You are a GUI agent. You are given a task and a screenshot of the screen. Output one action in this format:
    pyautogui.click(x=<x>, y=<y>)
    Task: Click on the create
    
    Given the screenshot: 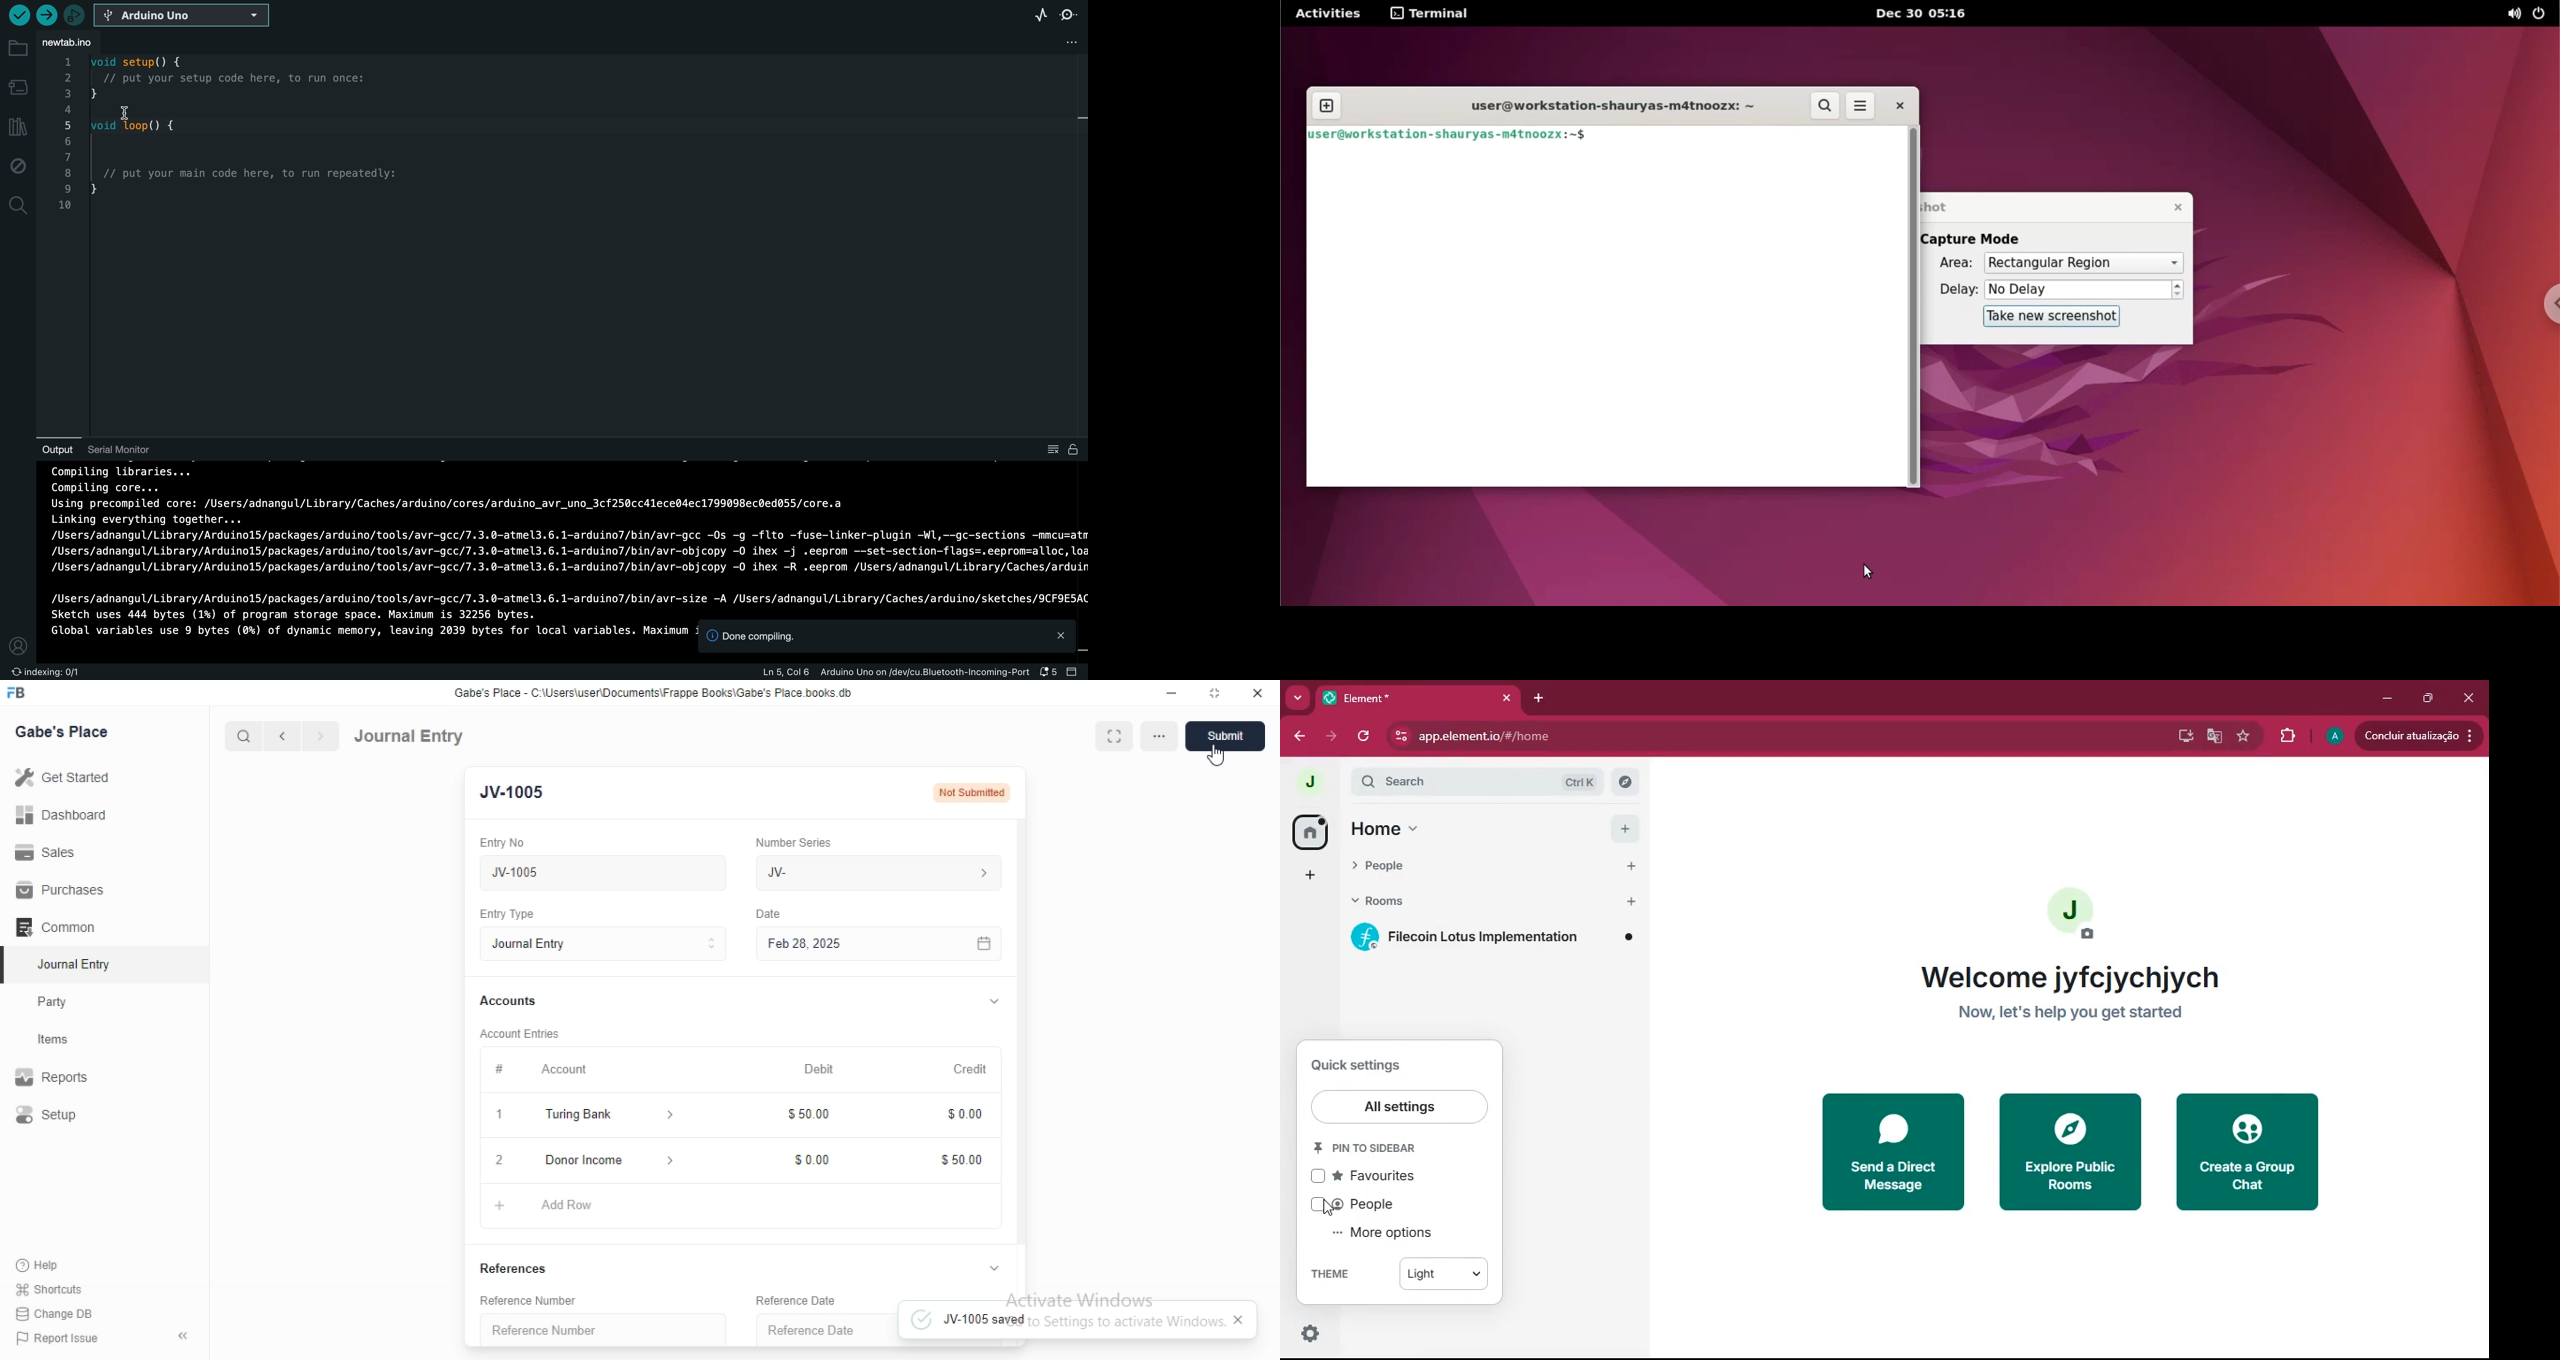 What is the action you would take?
    pyautogui.click(x=2250, y=1153)
    